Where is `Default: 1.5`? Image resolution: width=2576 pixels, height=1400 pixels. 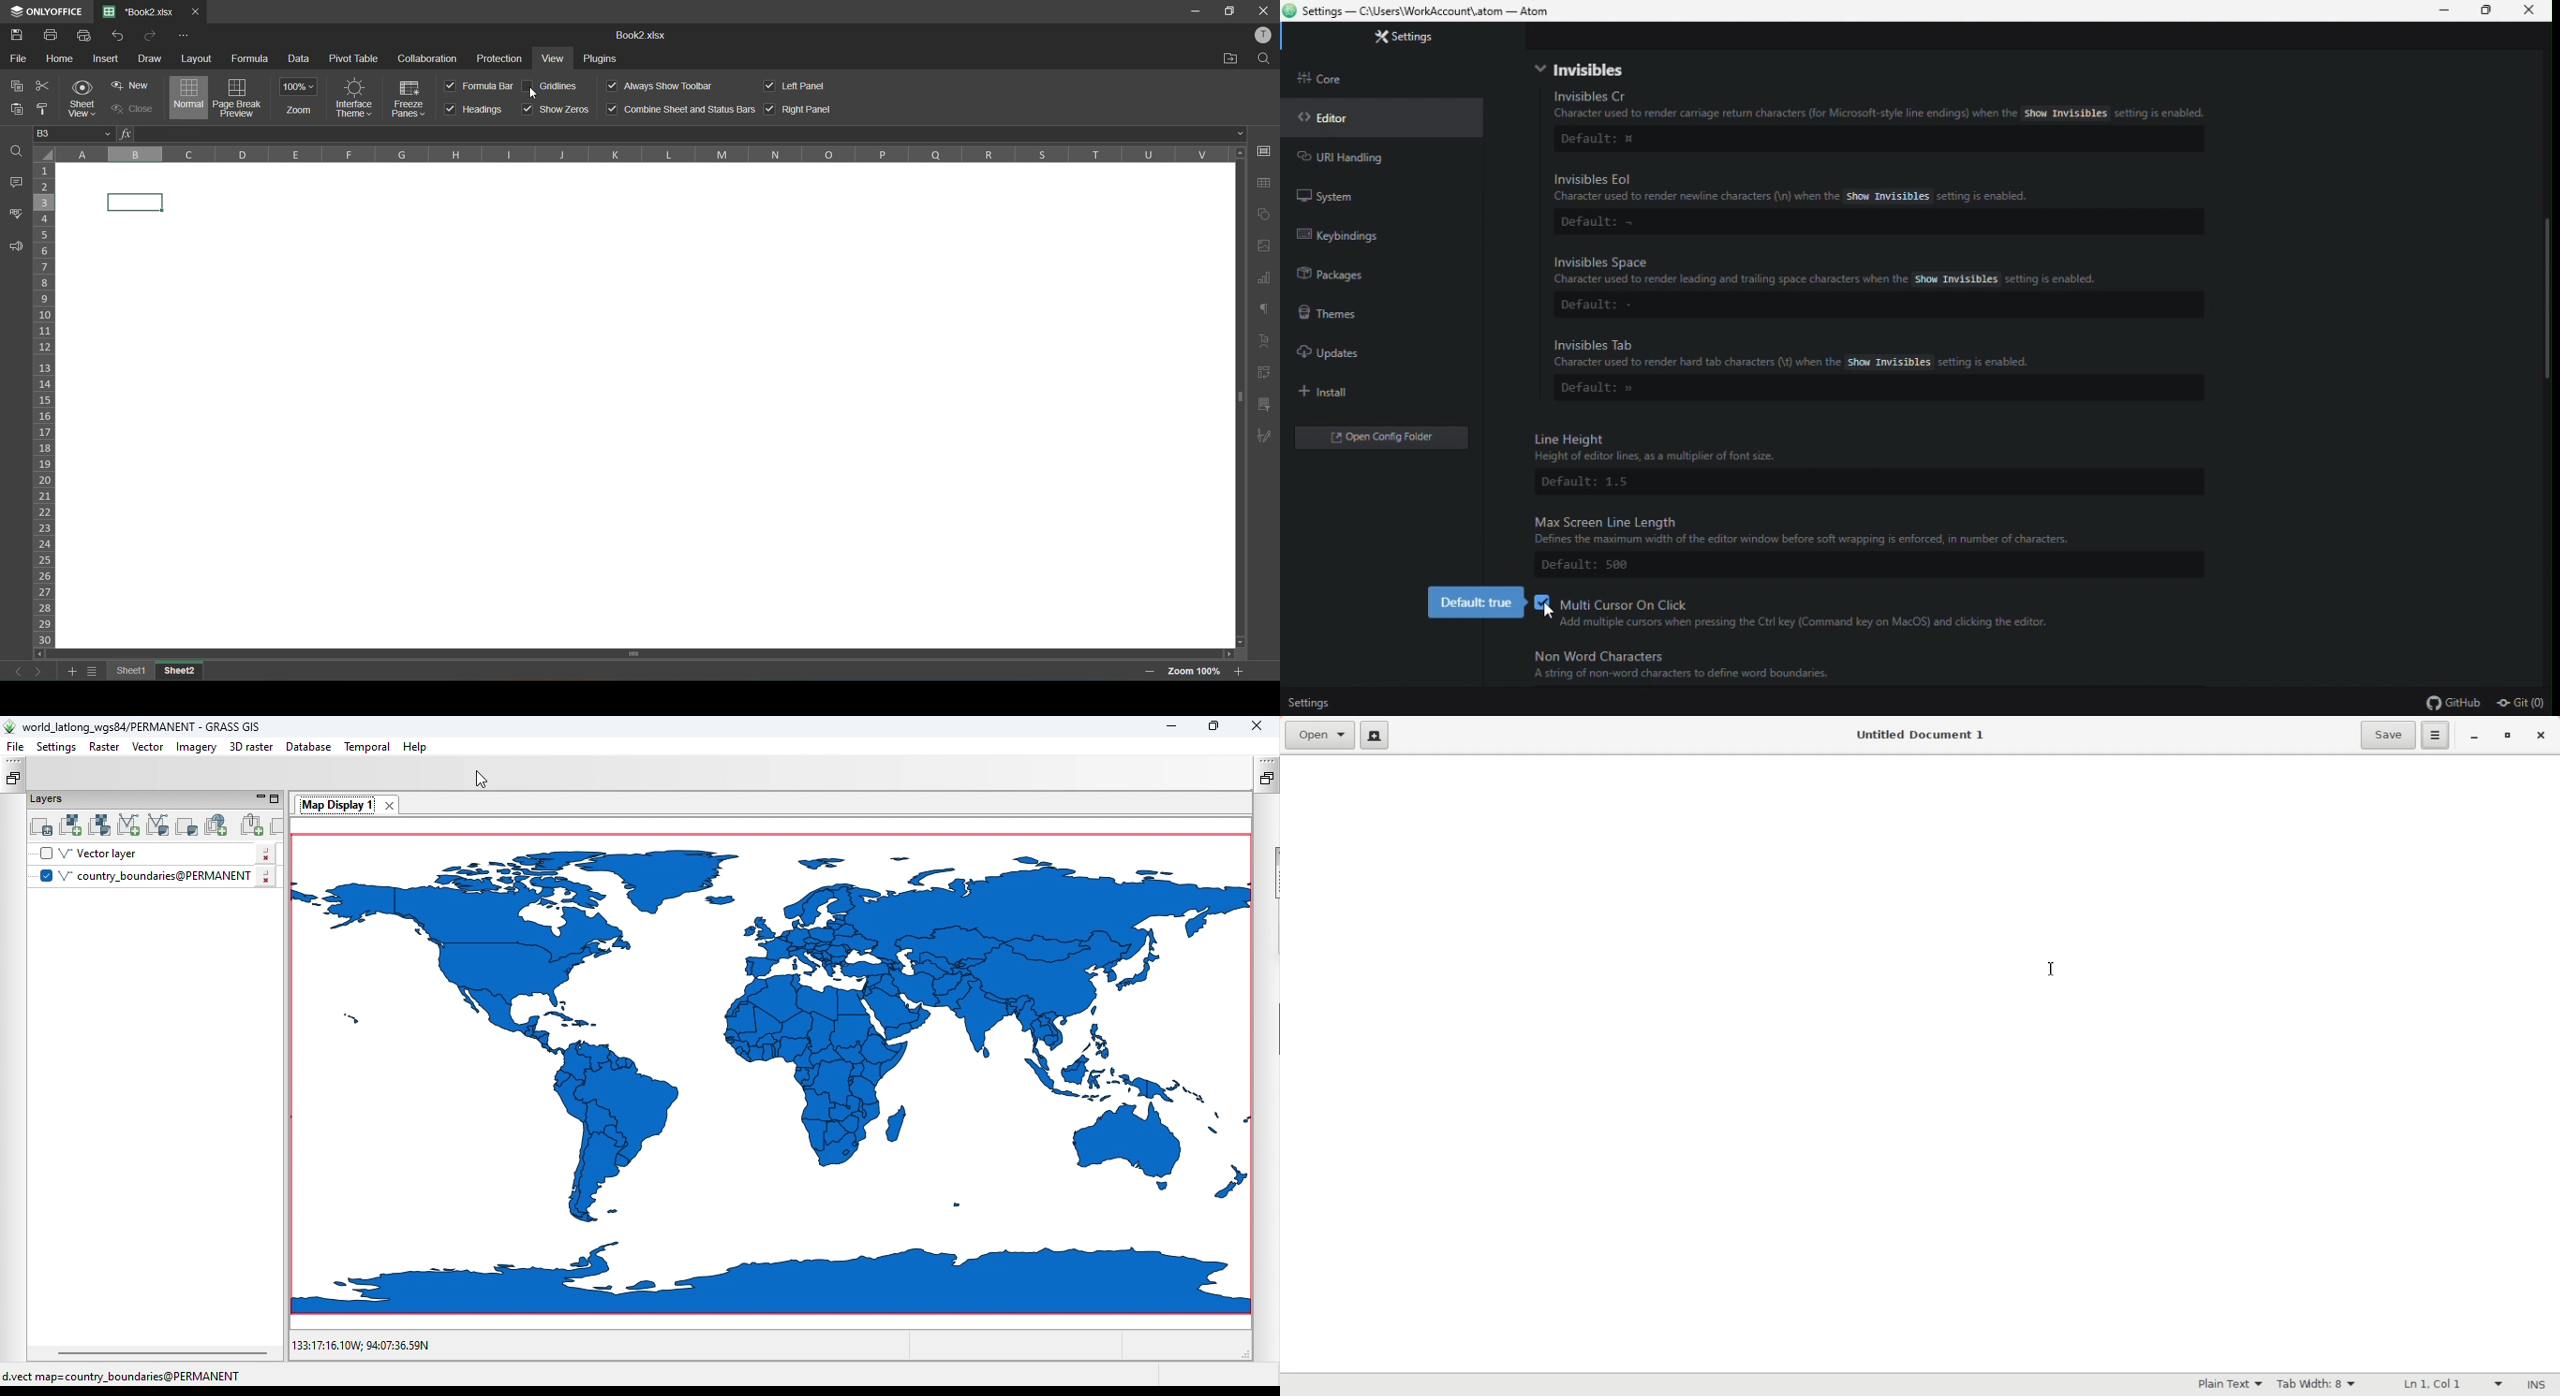
Default: 1.5 is located at coordinates (1597, 483).